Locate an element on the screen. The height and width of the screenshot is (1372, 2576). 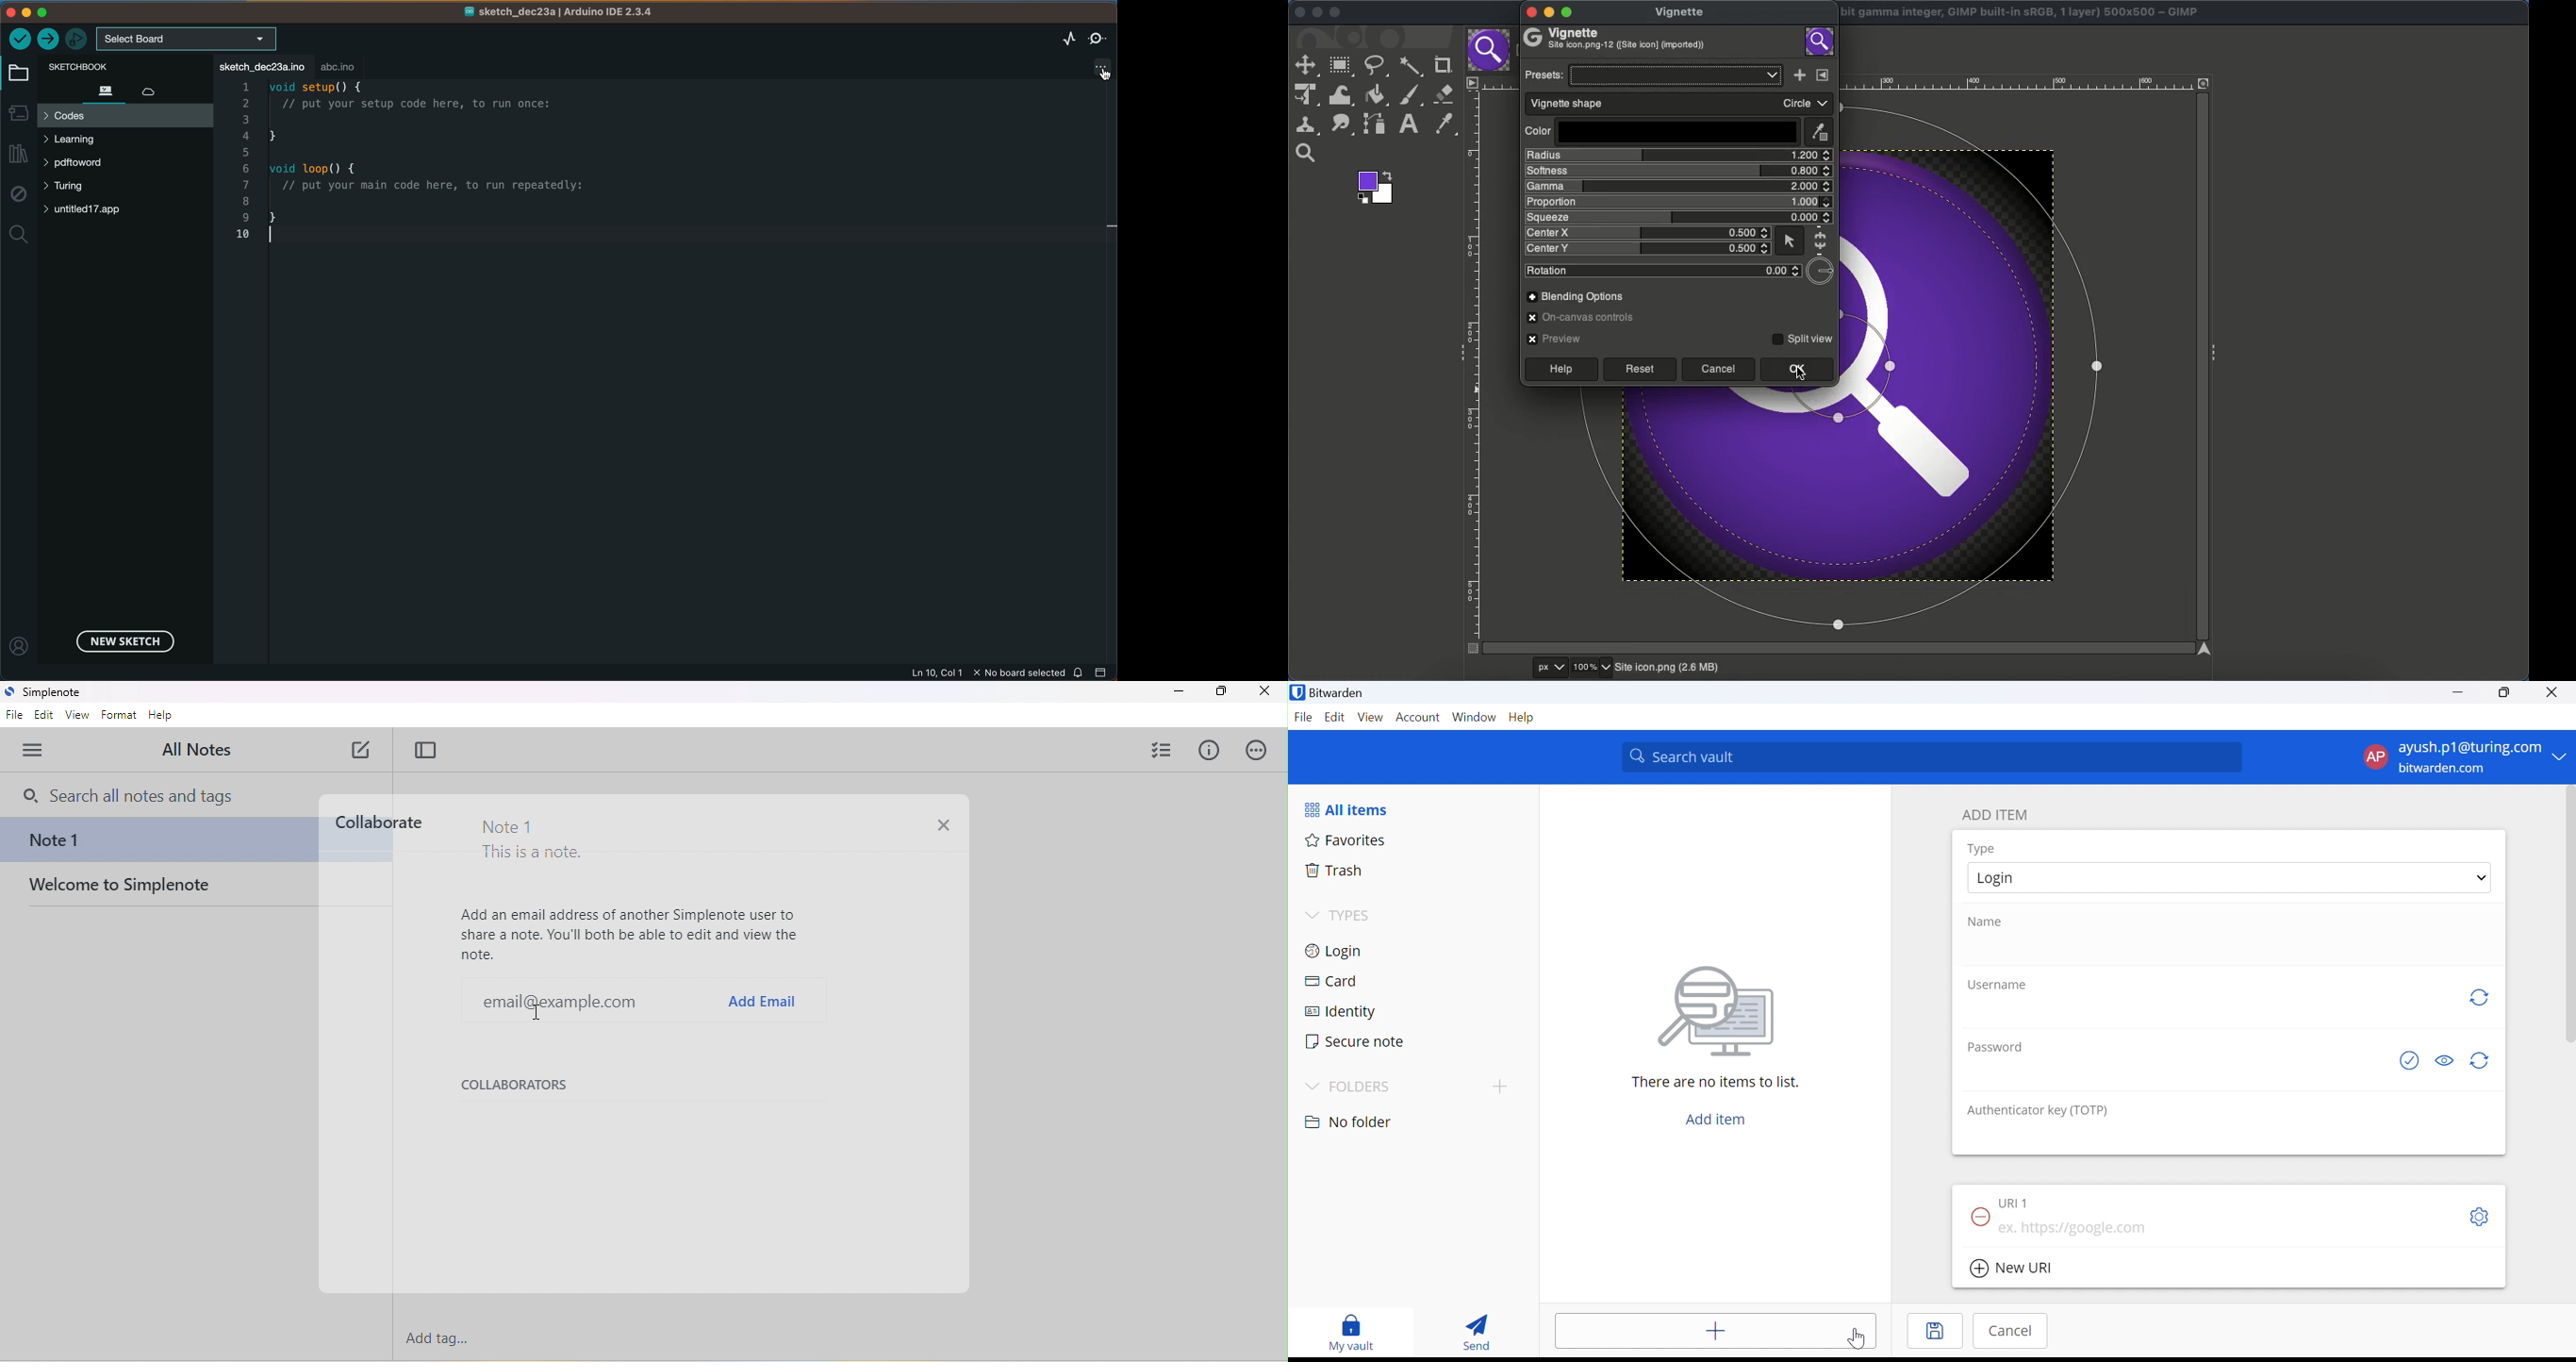
Regenerate username is located at coordinates (2481, 1000).